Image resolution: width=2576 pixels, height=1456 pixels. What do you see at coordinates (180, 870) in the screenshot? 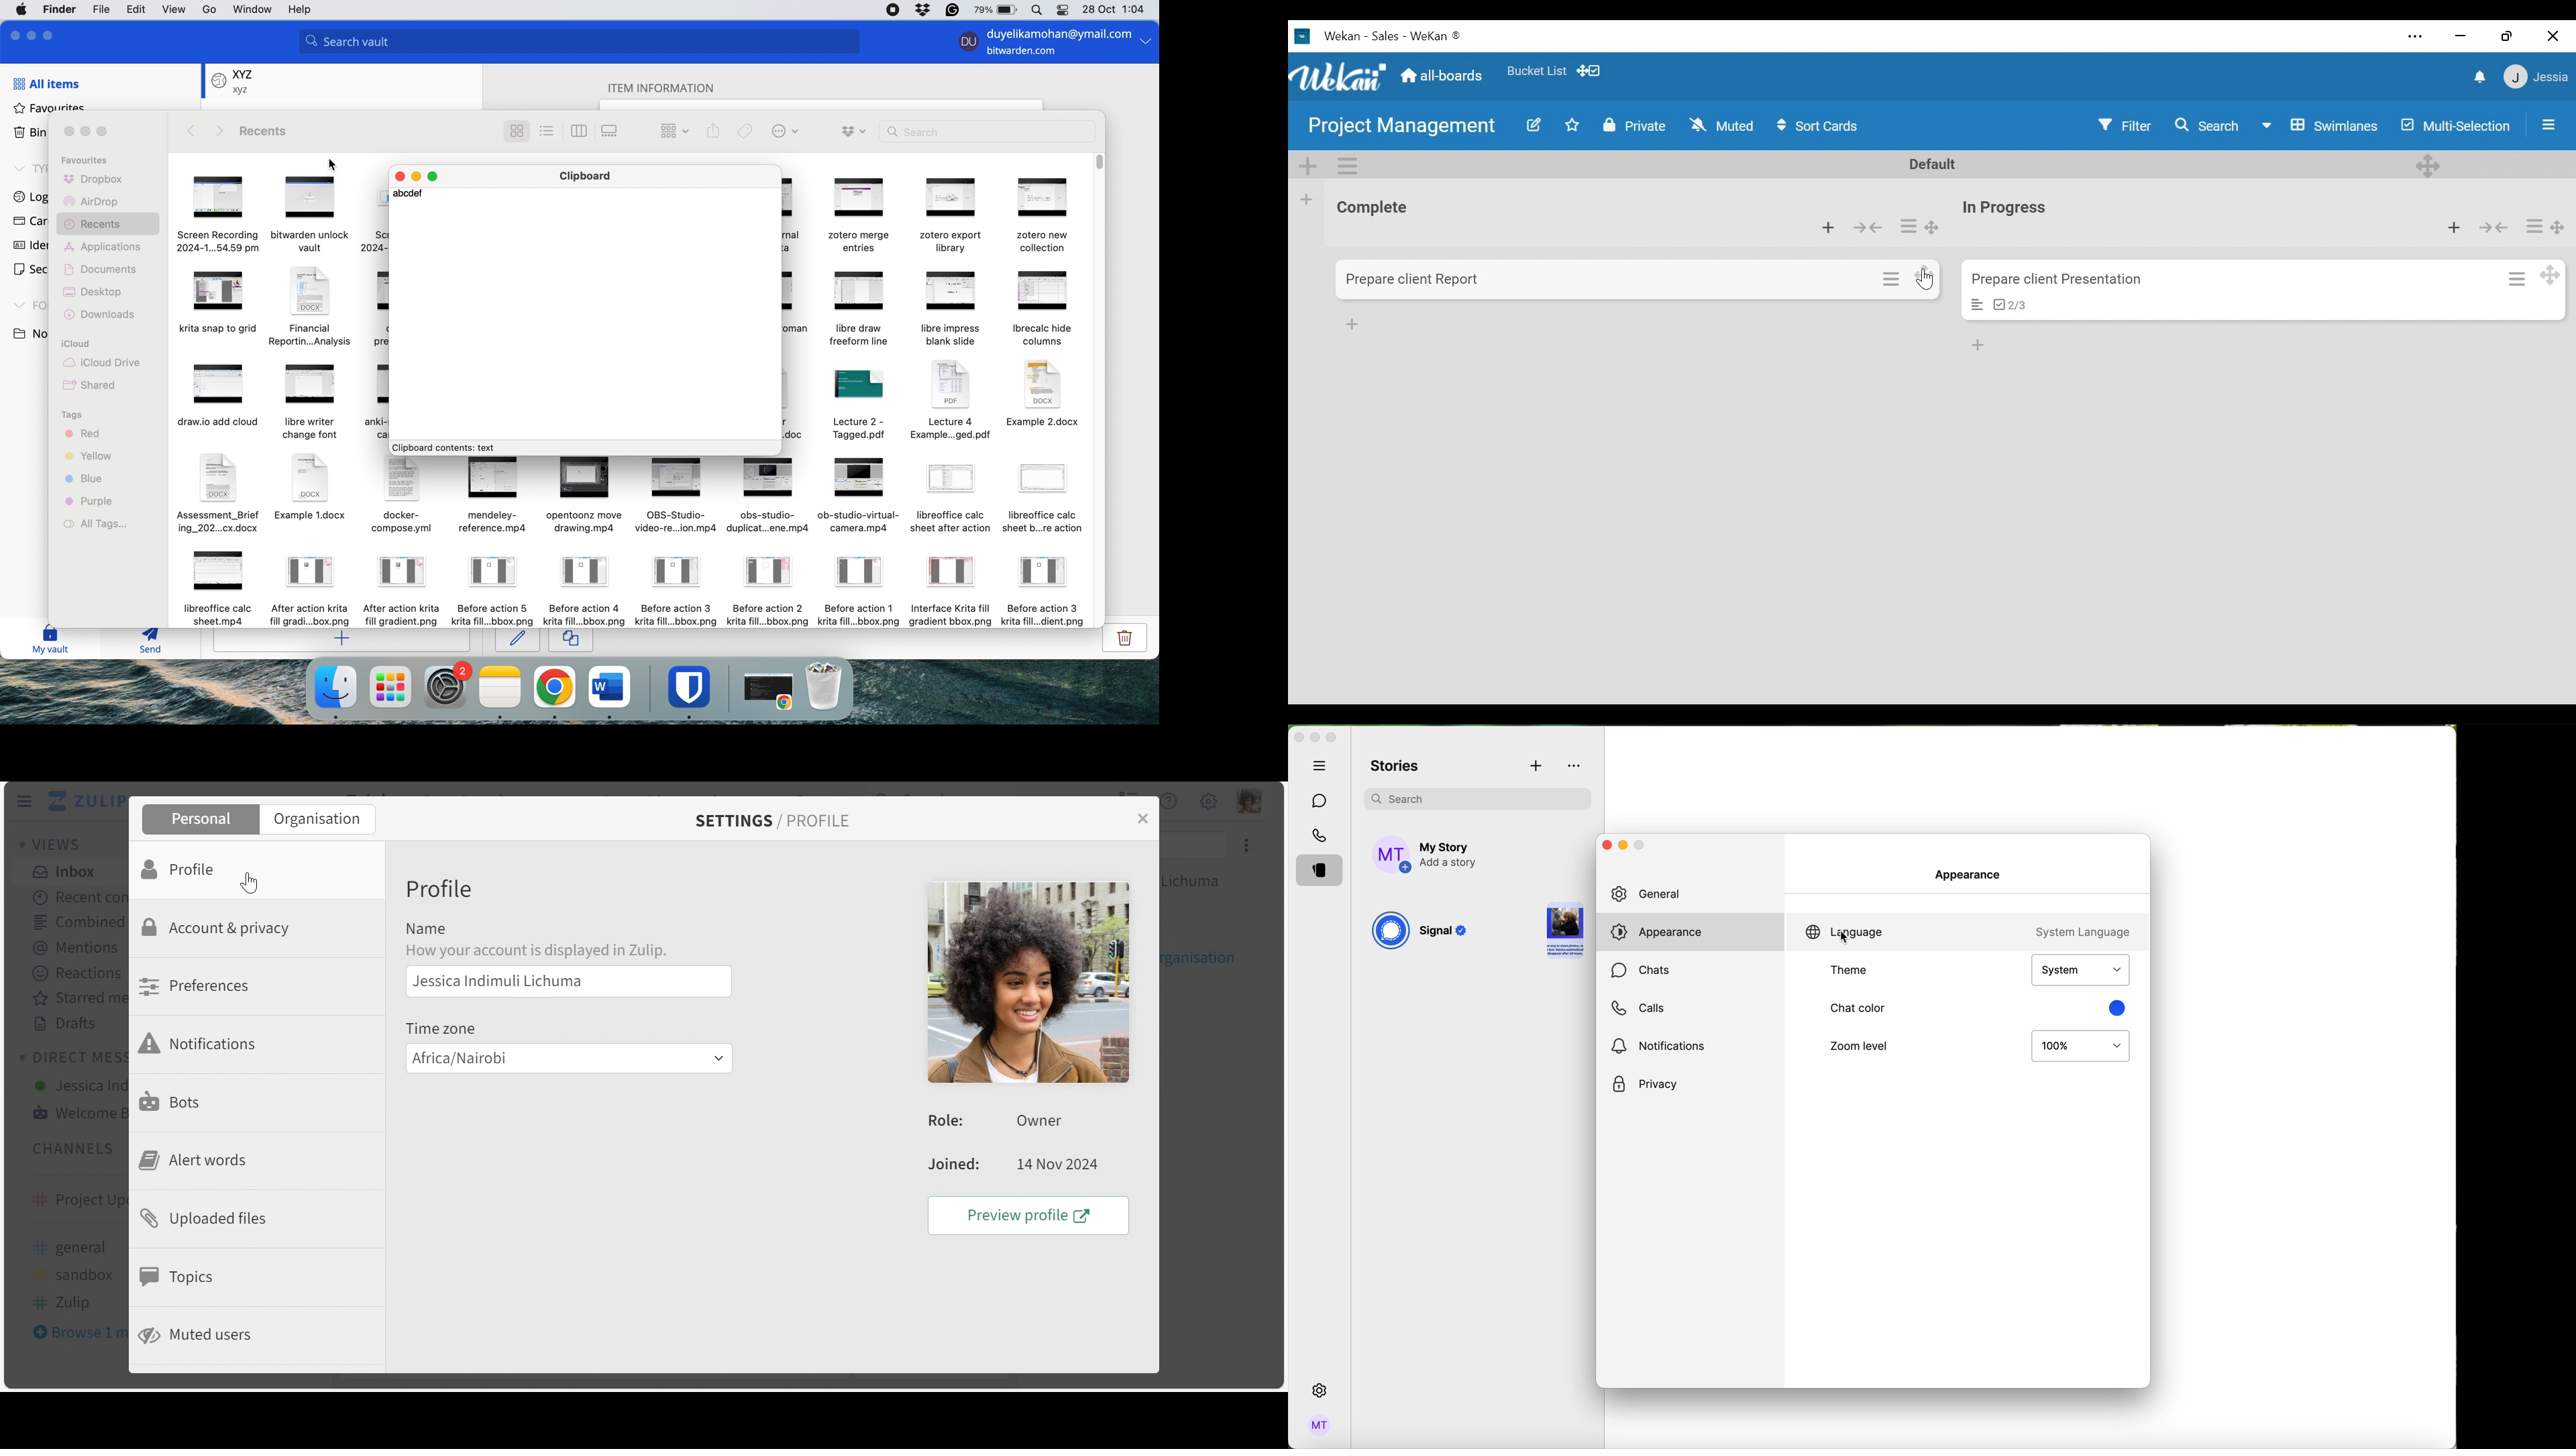
I see `Profile` at bounding box center [180, 870].